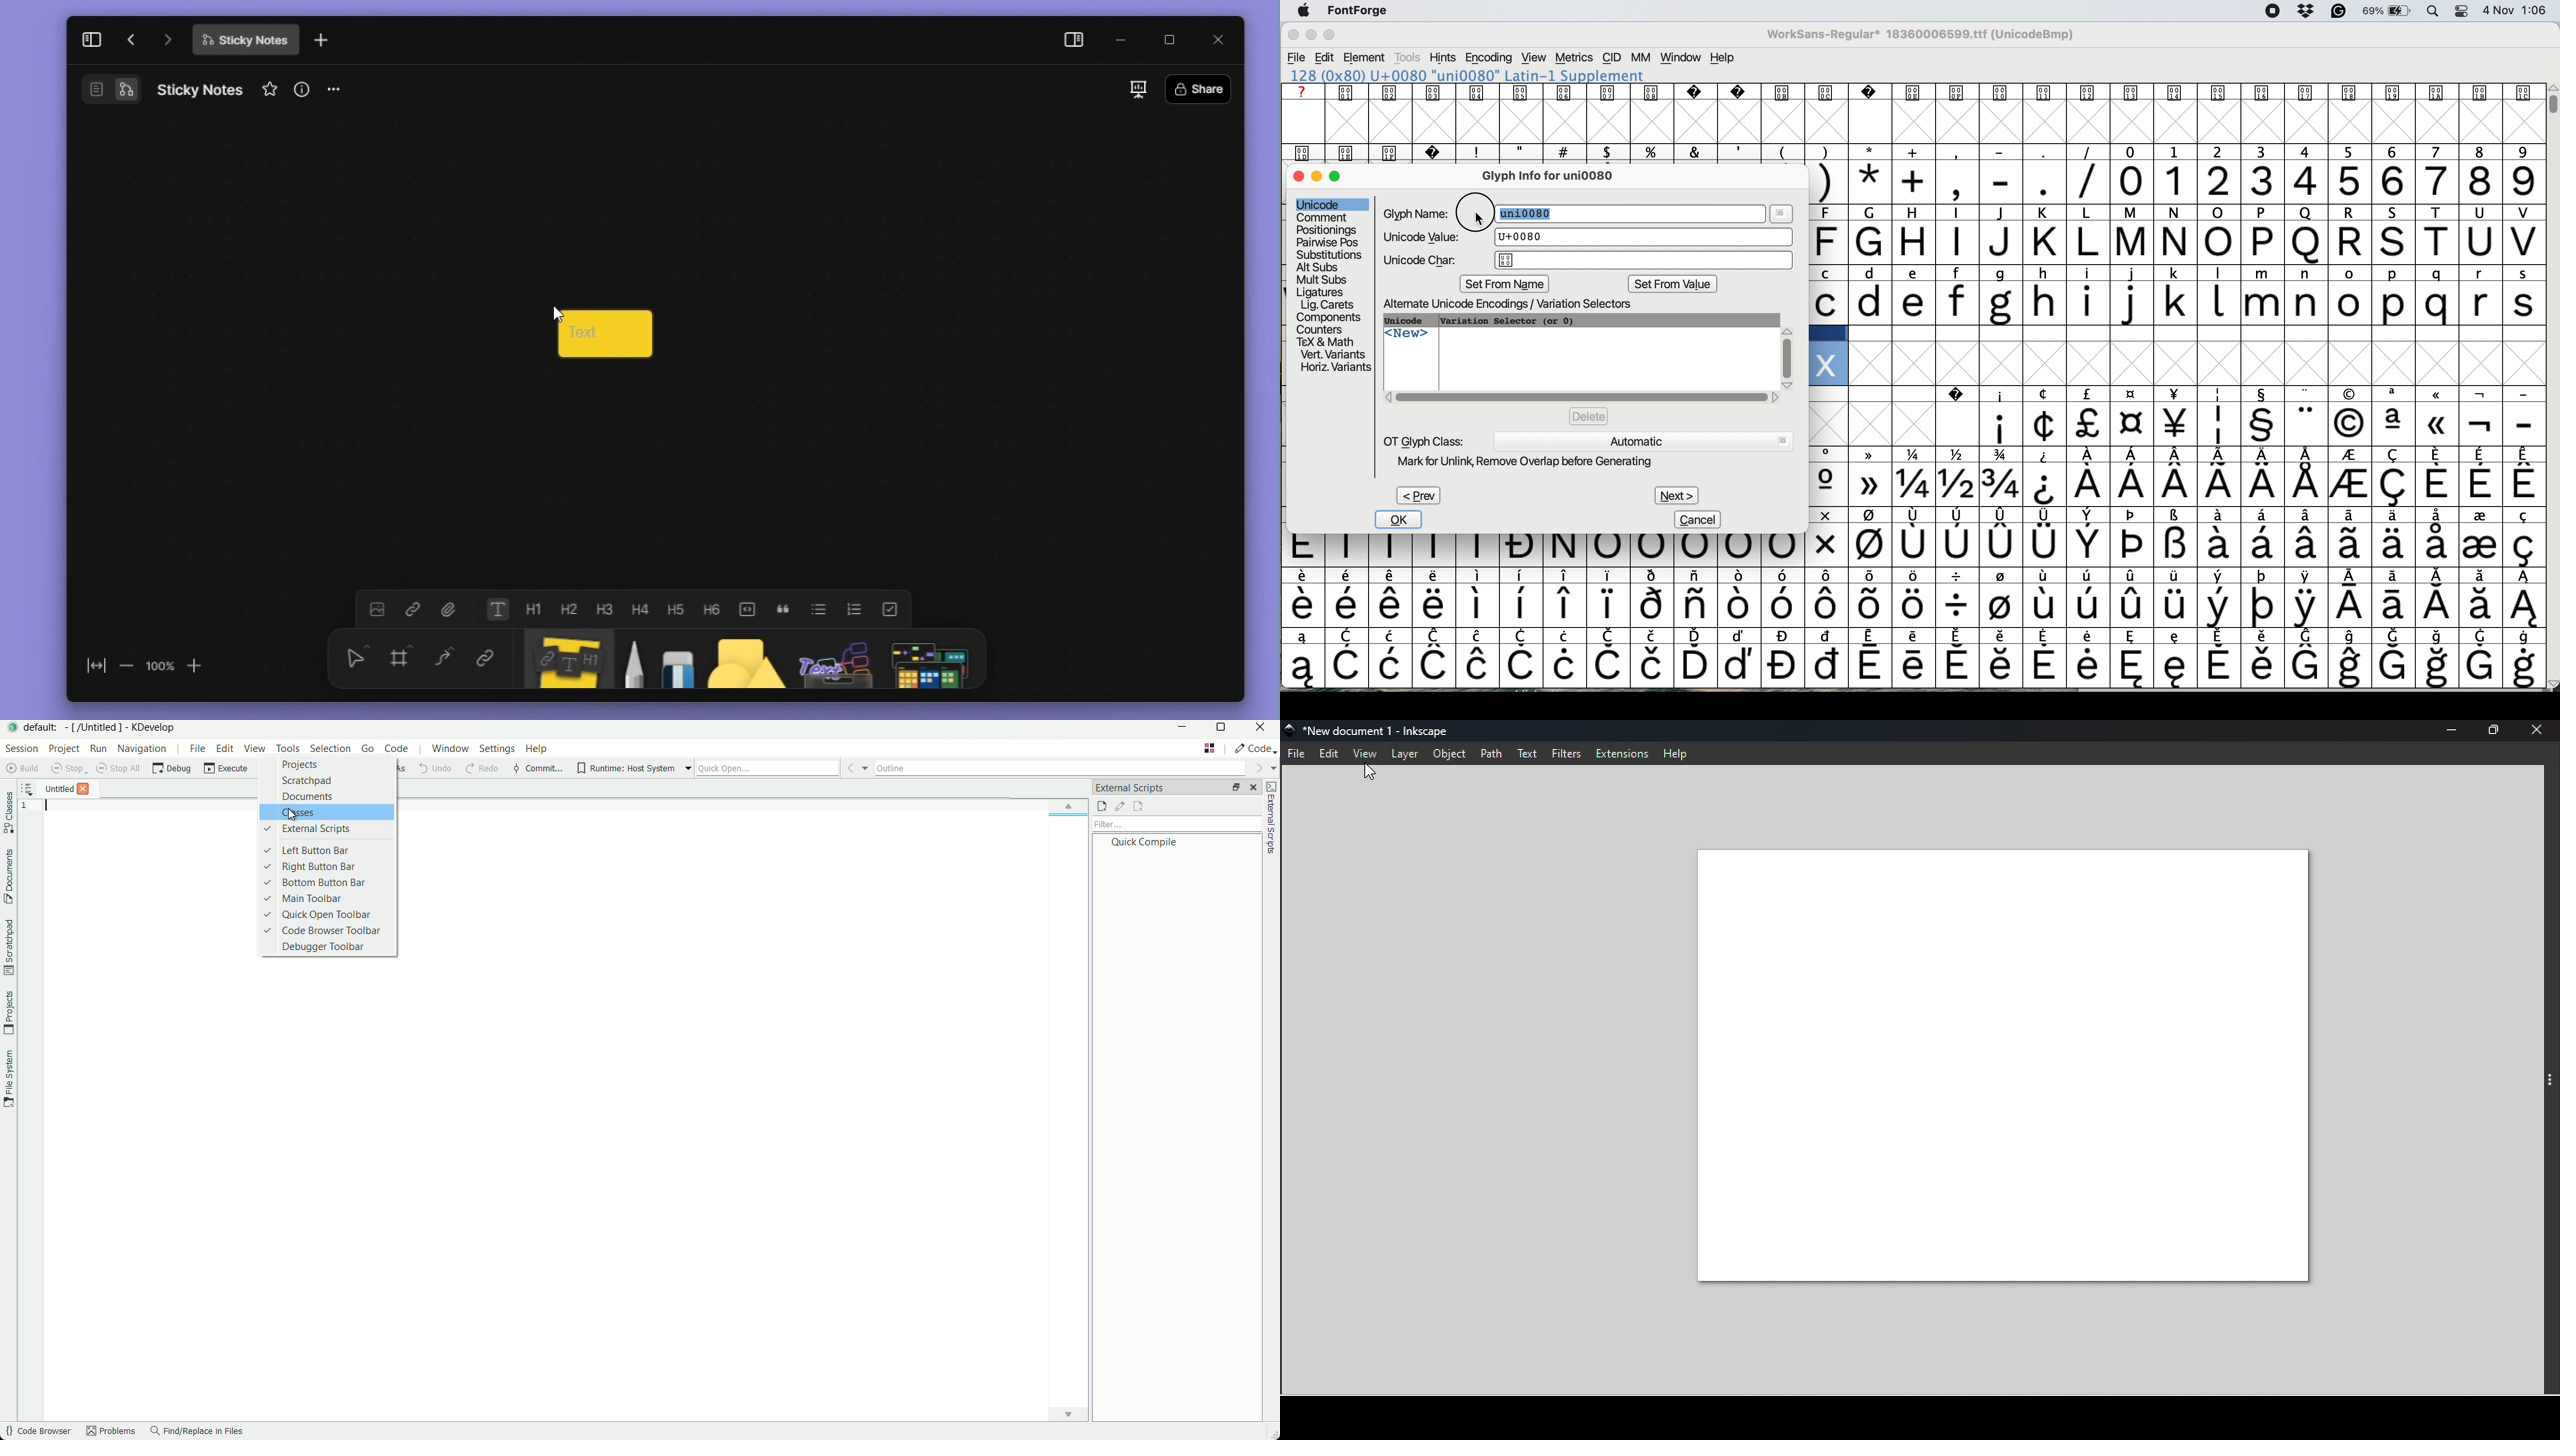 This screenshot has width=2576, height=1456. What do you see at coordinates (1298, 178) in the screenshot?
I see `close` at bounding box center [1298, 178].